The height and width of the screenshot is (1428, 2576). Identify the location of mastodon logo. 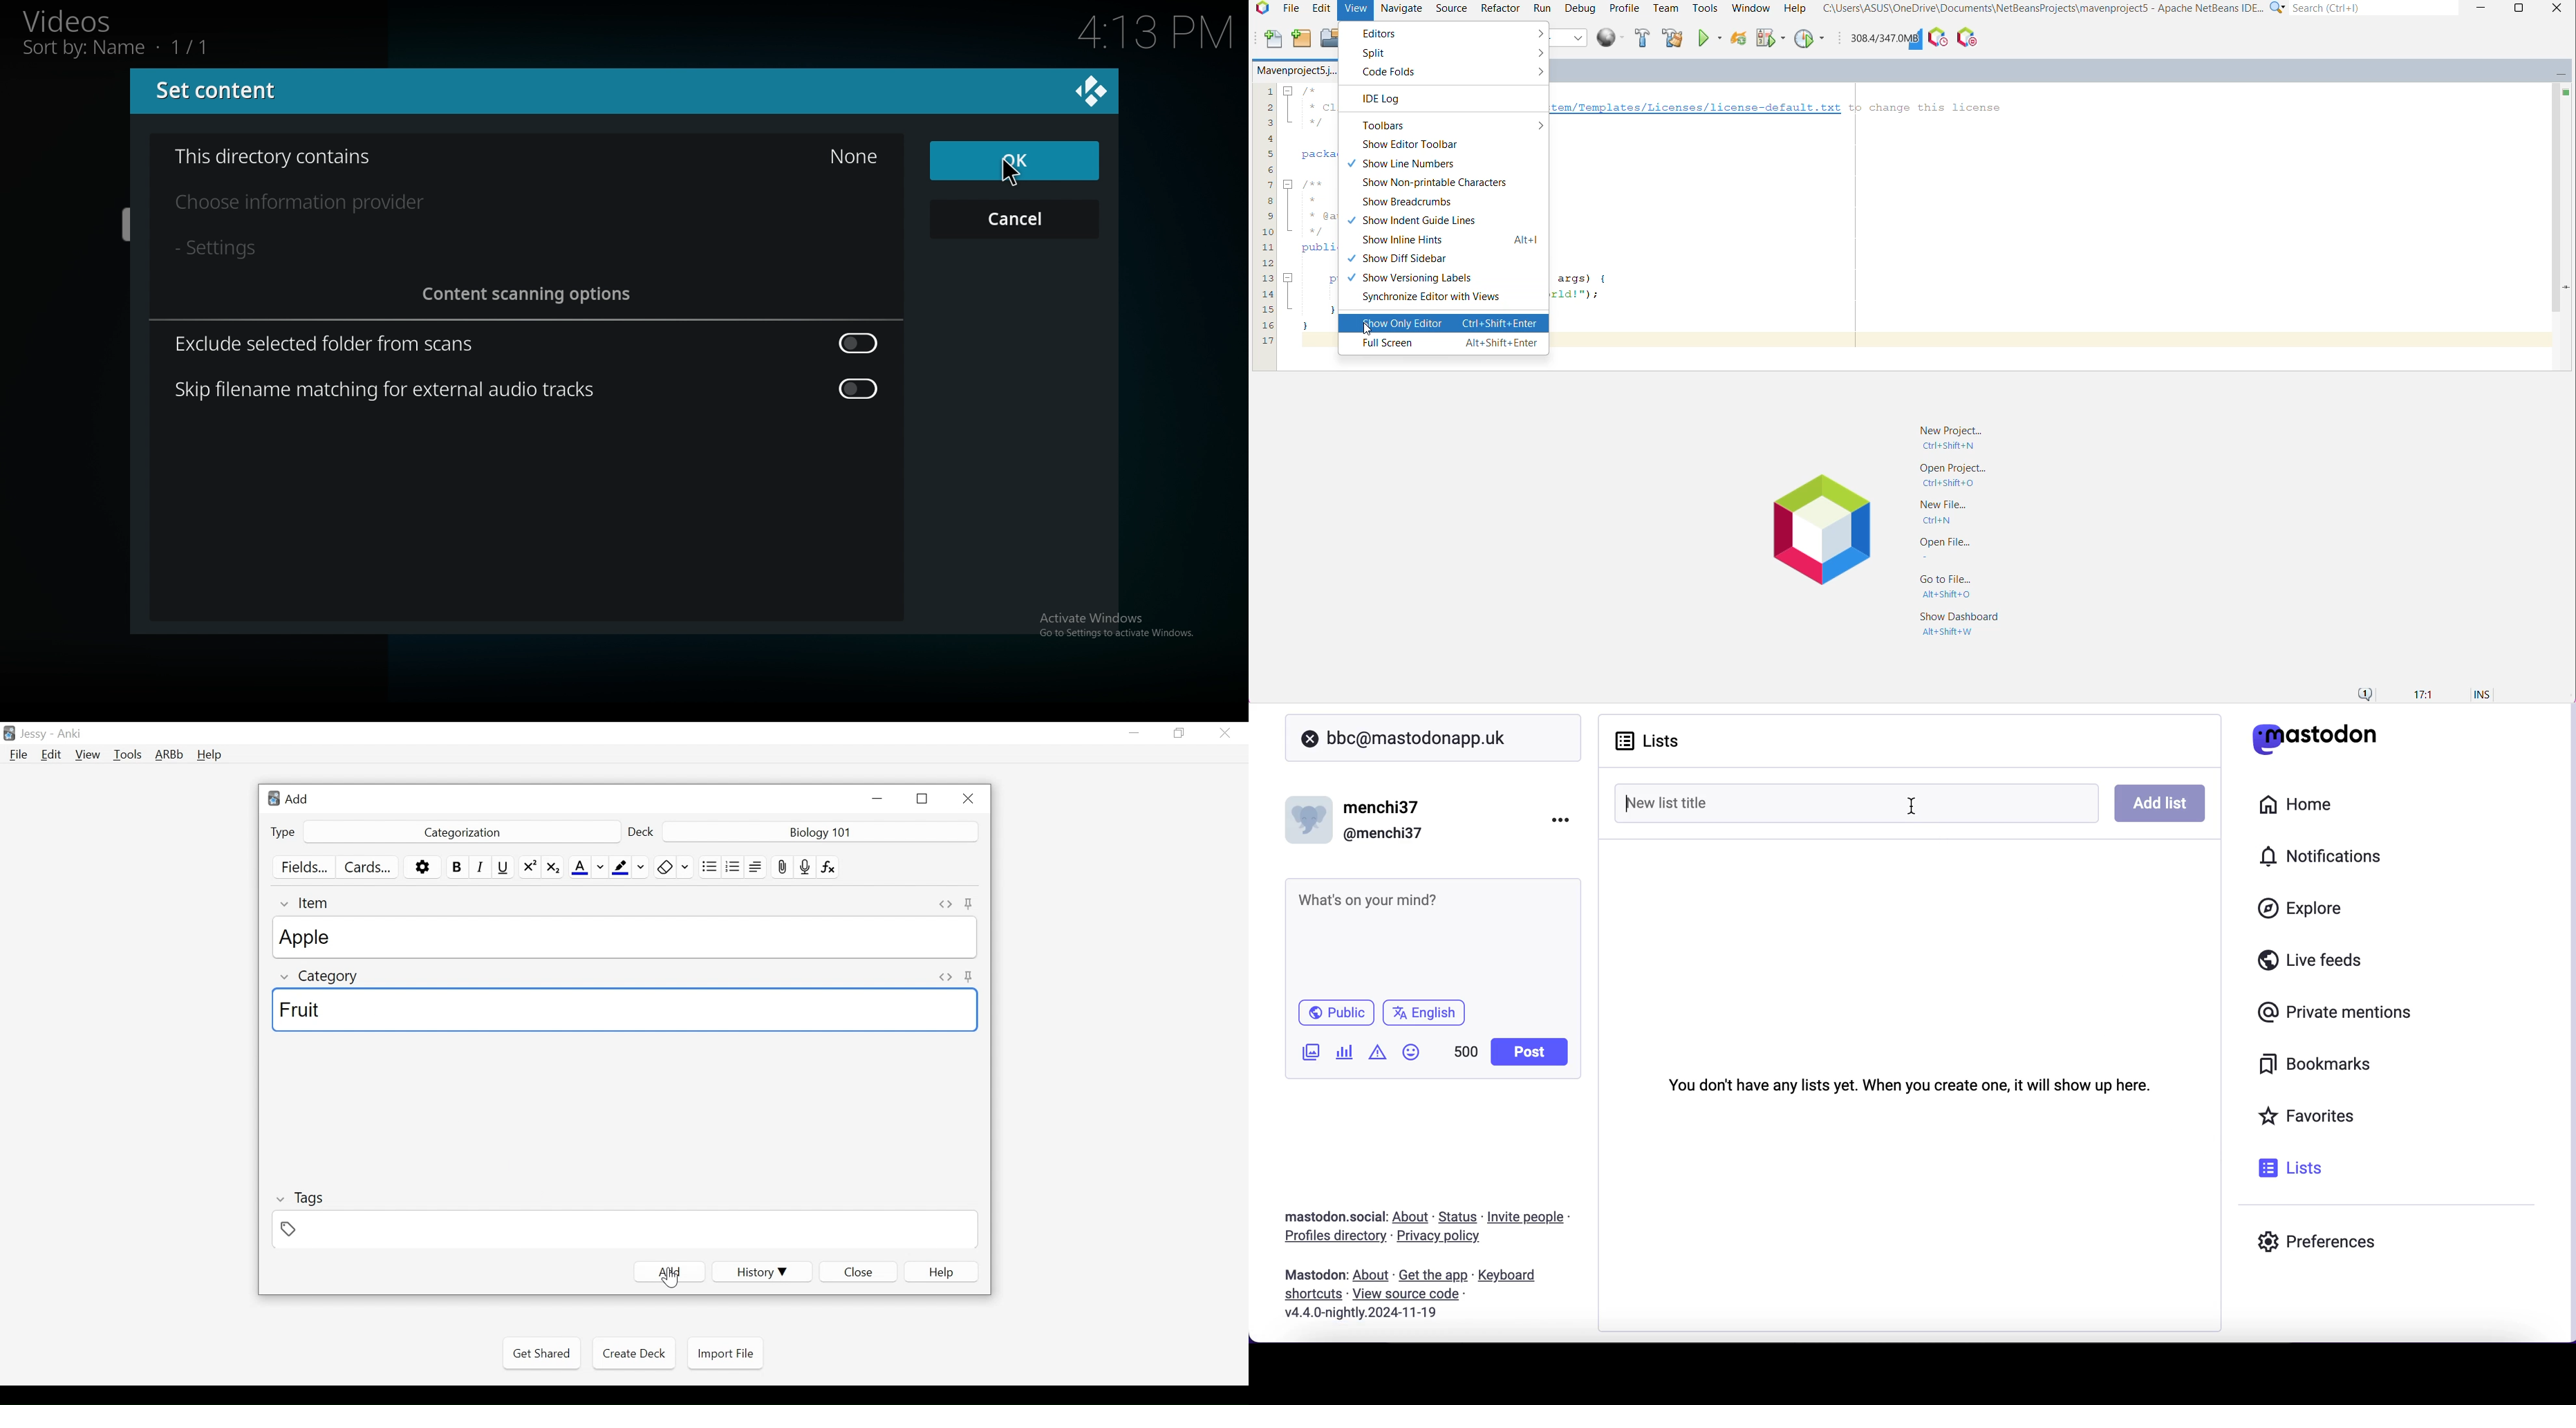
(2314, 736).